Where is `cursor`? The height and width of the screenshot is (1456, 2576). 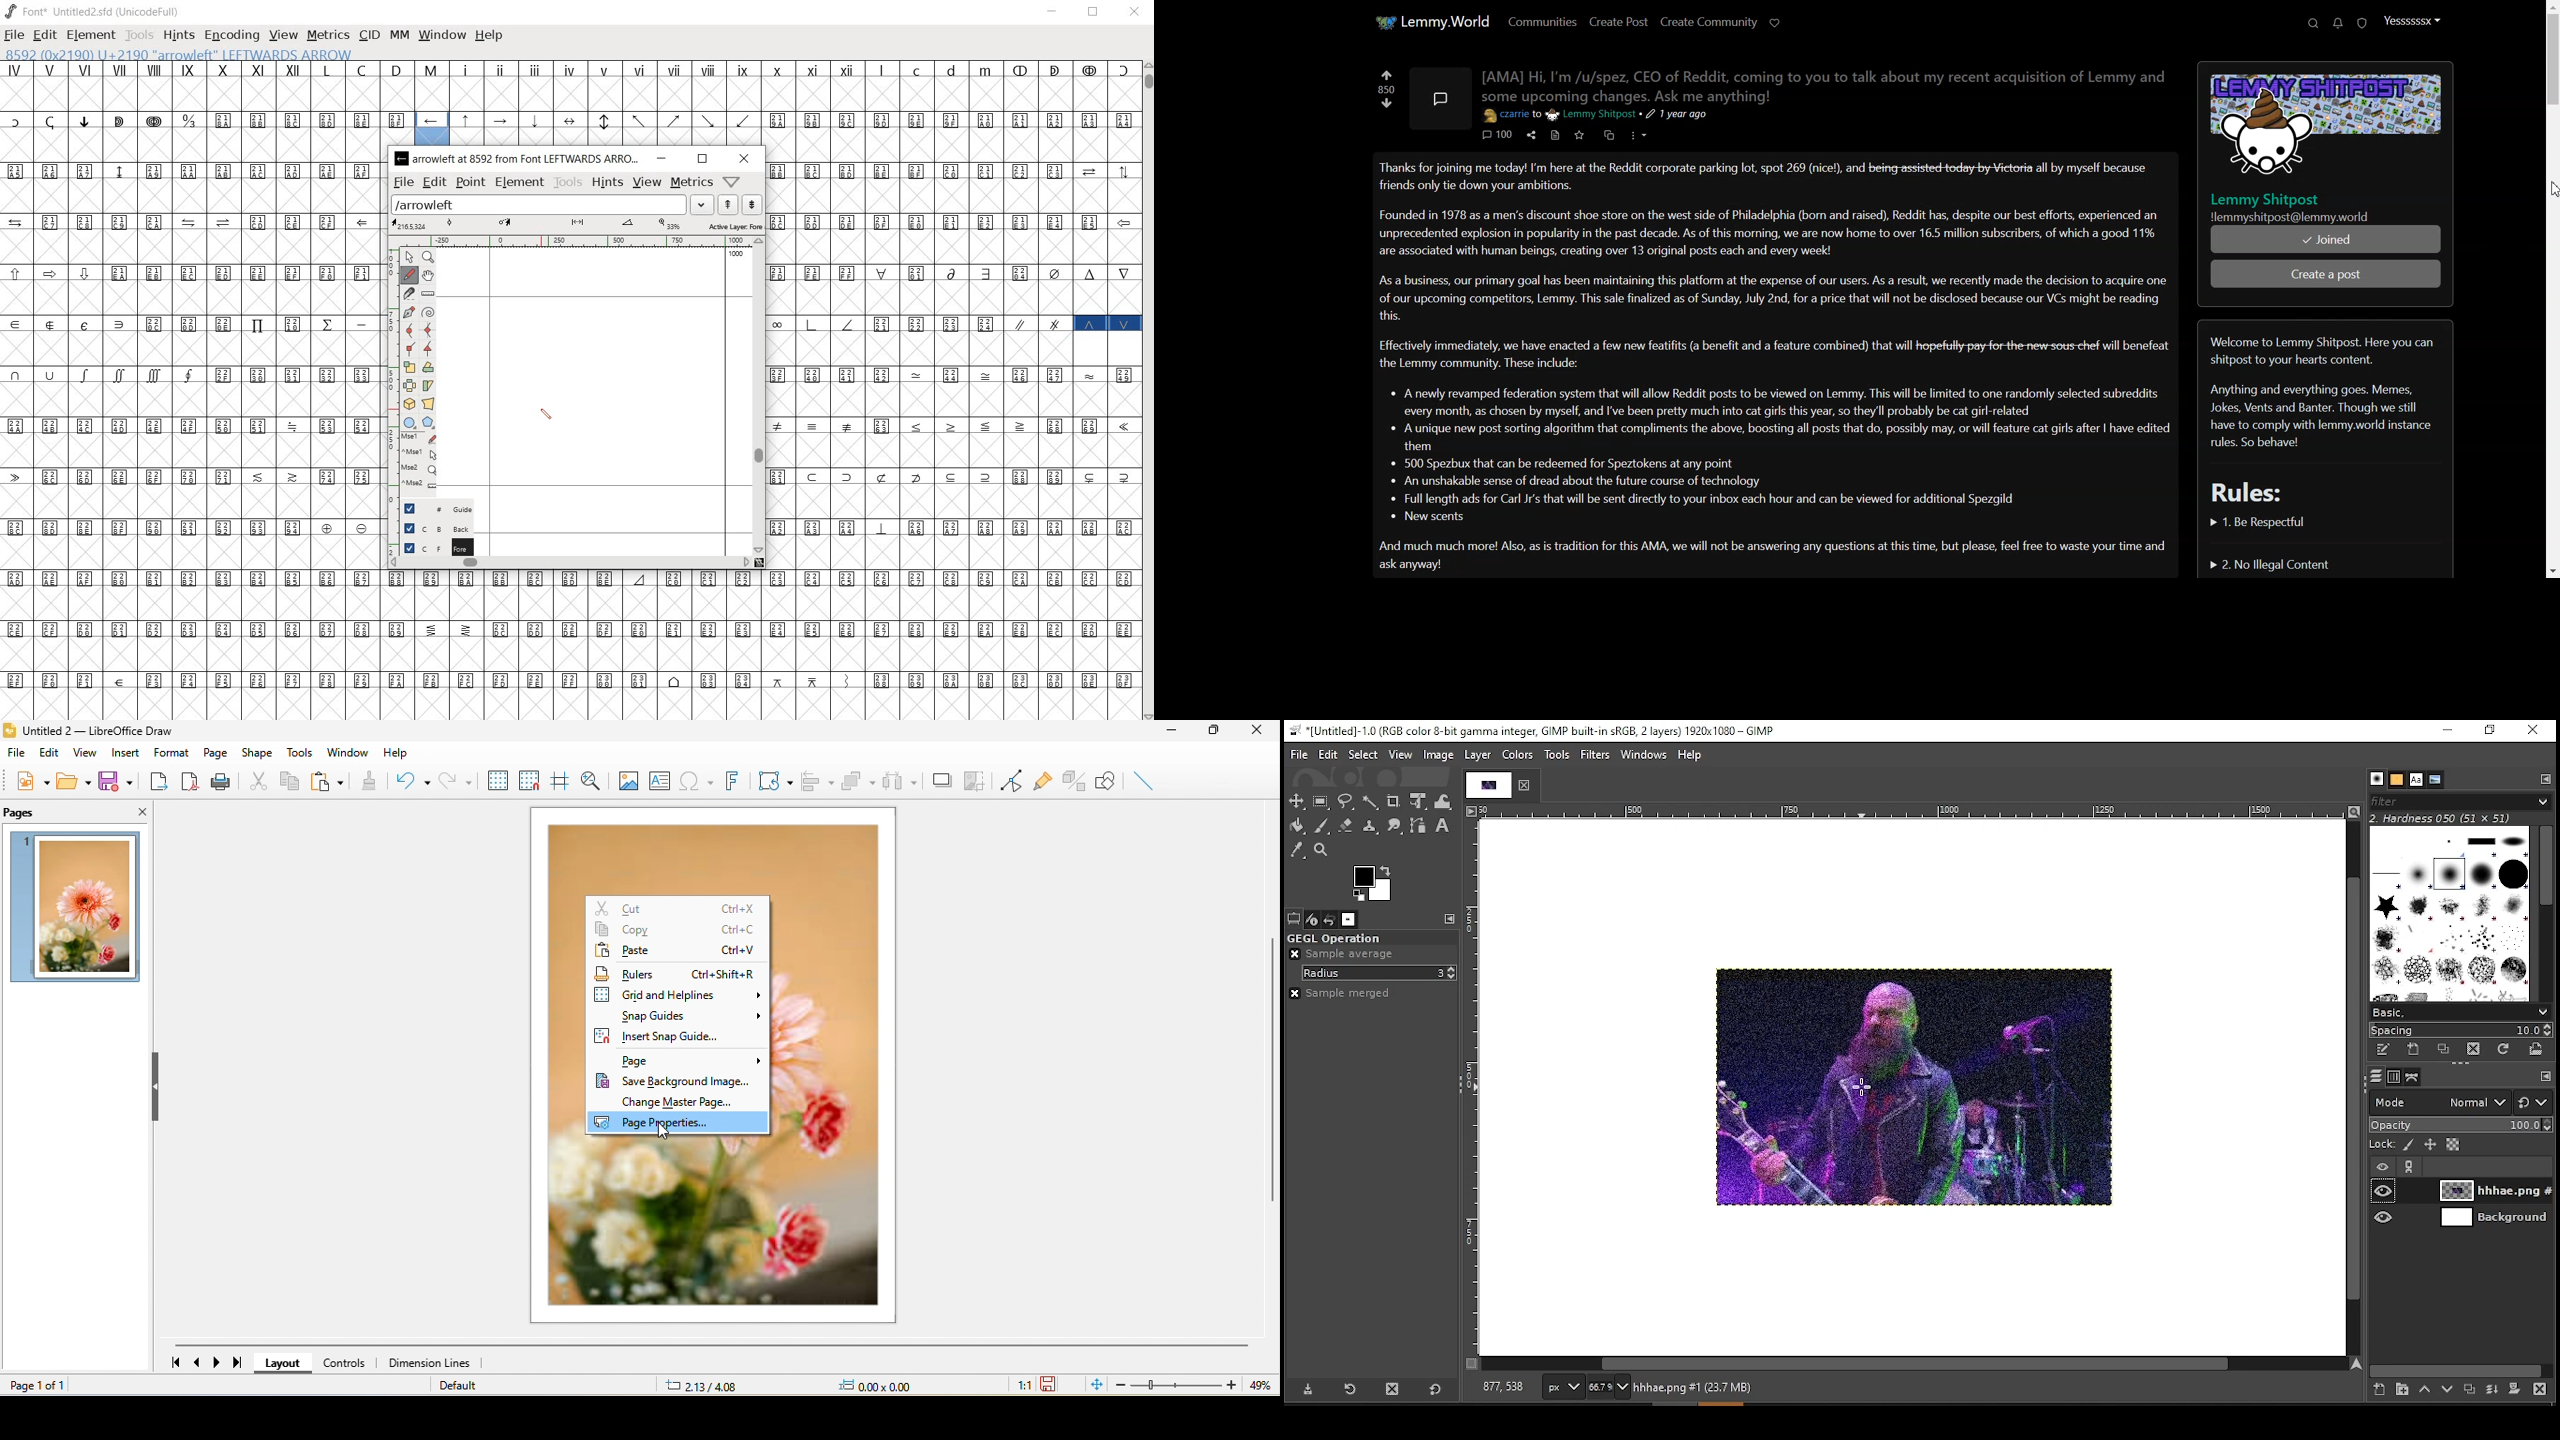 cursor is located at coordinates (2550, 186).